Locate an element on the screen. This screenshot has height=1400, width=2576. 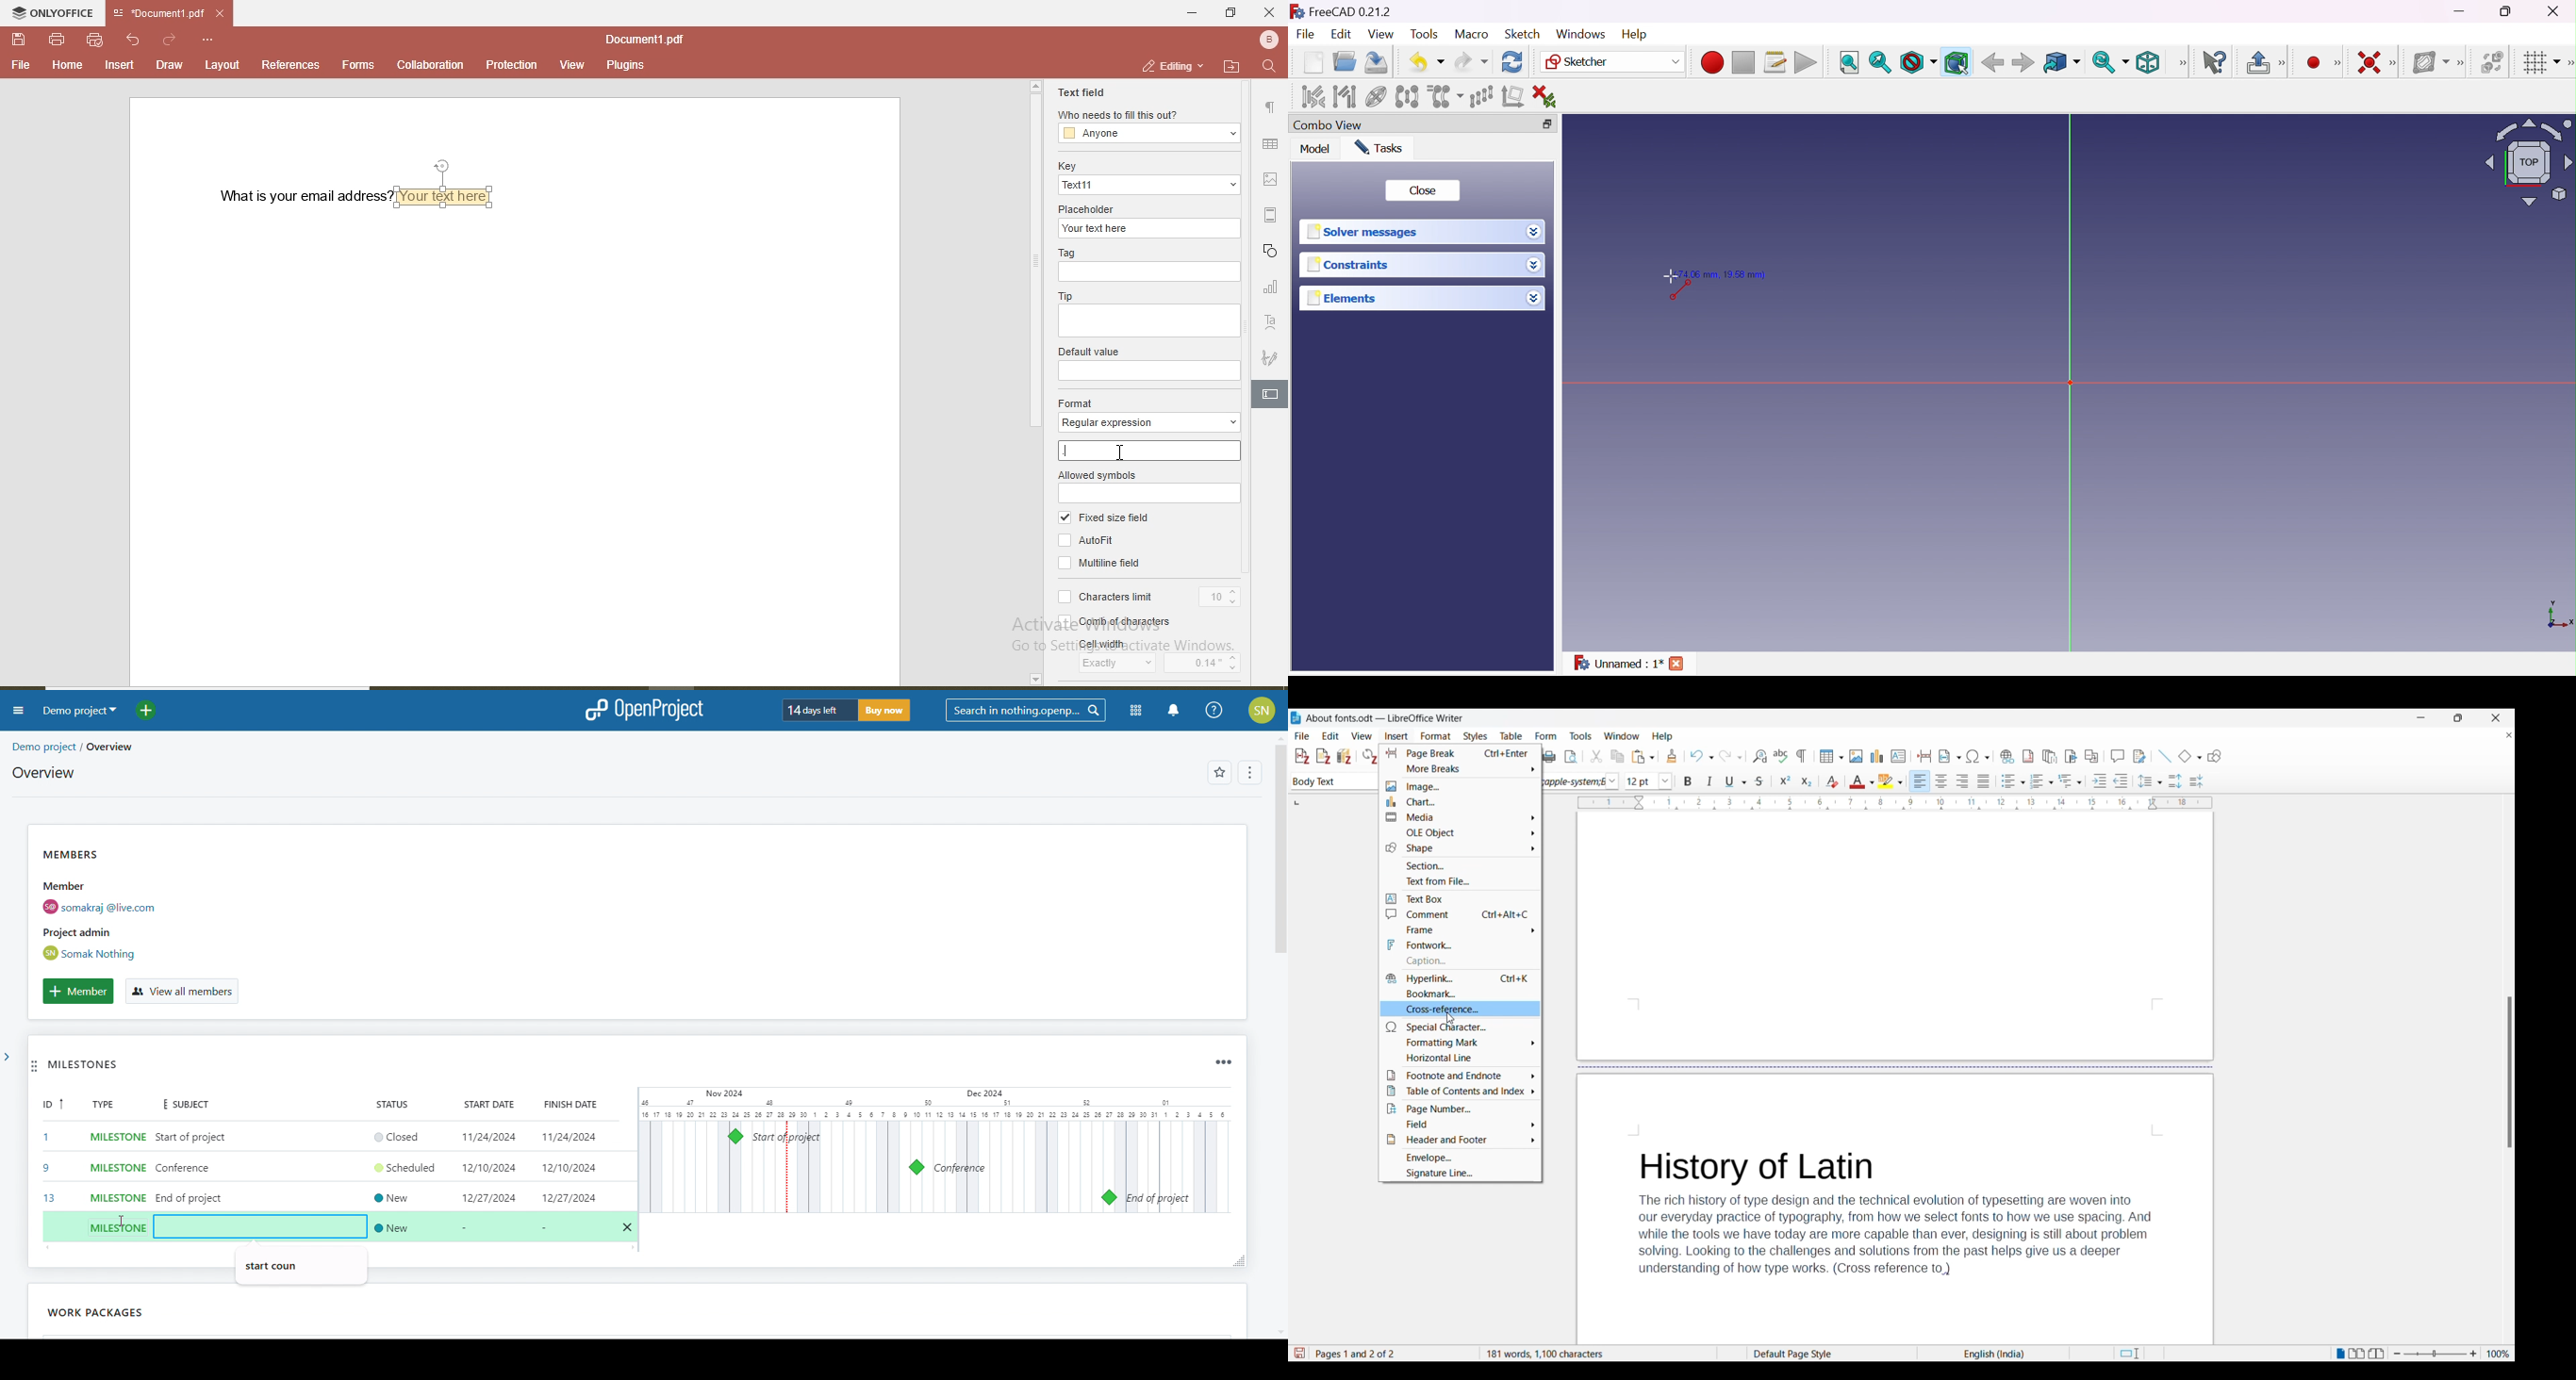
Decrease indentation is located at coordinates (2121, 781).